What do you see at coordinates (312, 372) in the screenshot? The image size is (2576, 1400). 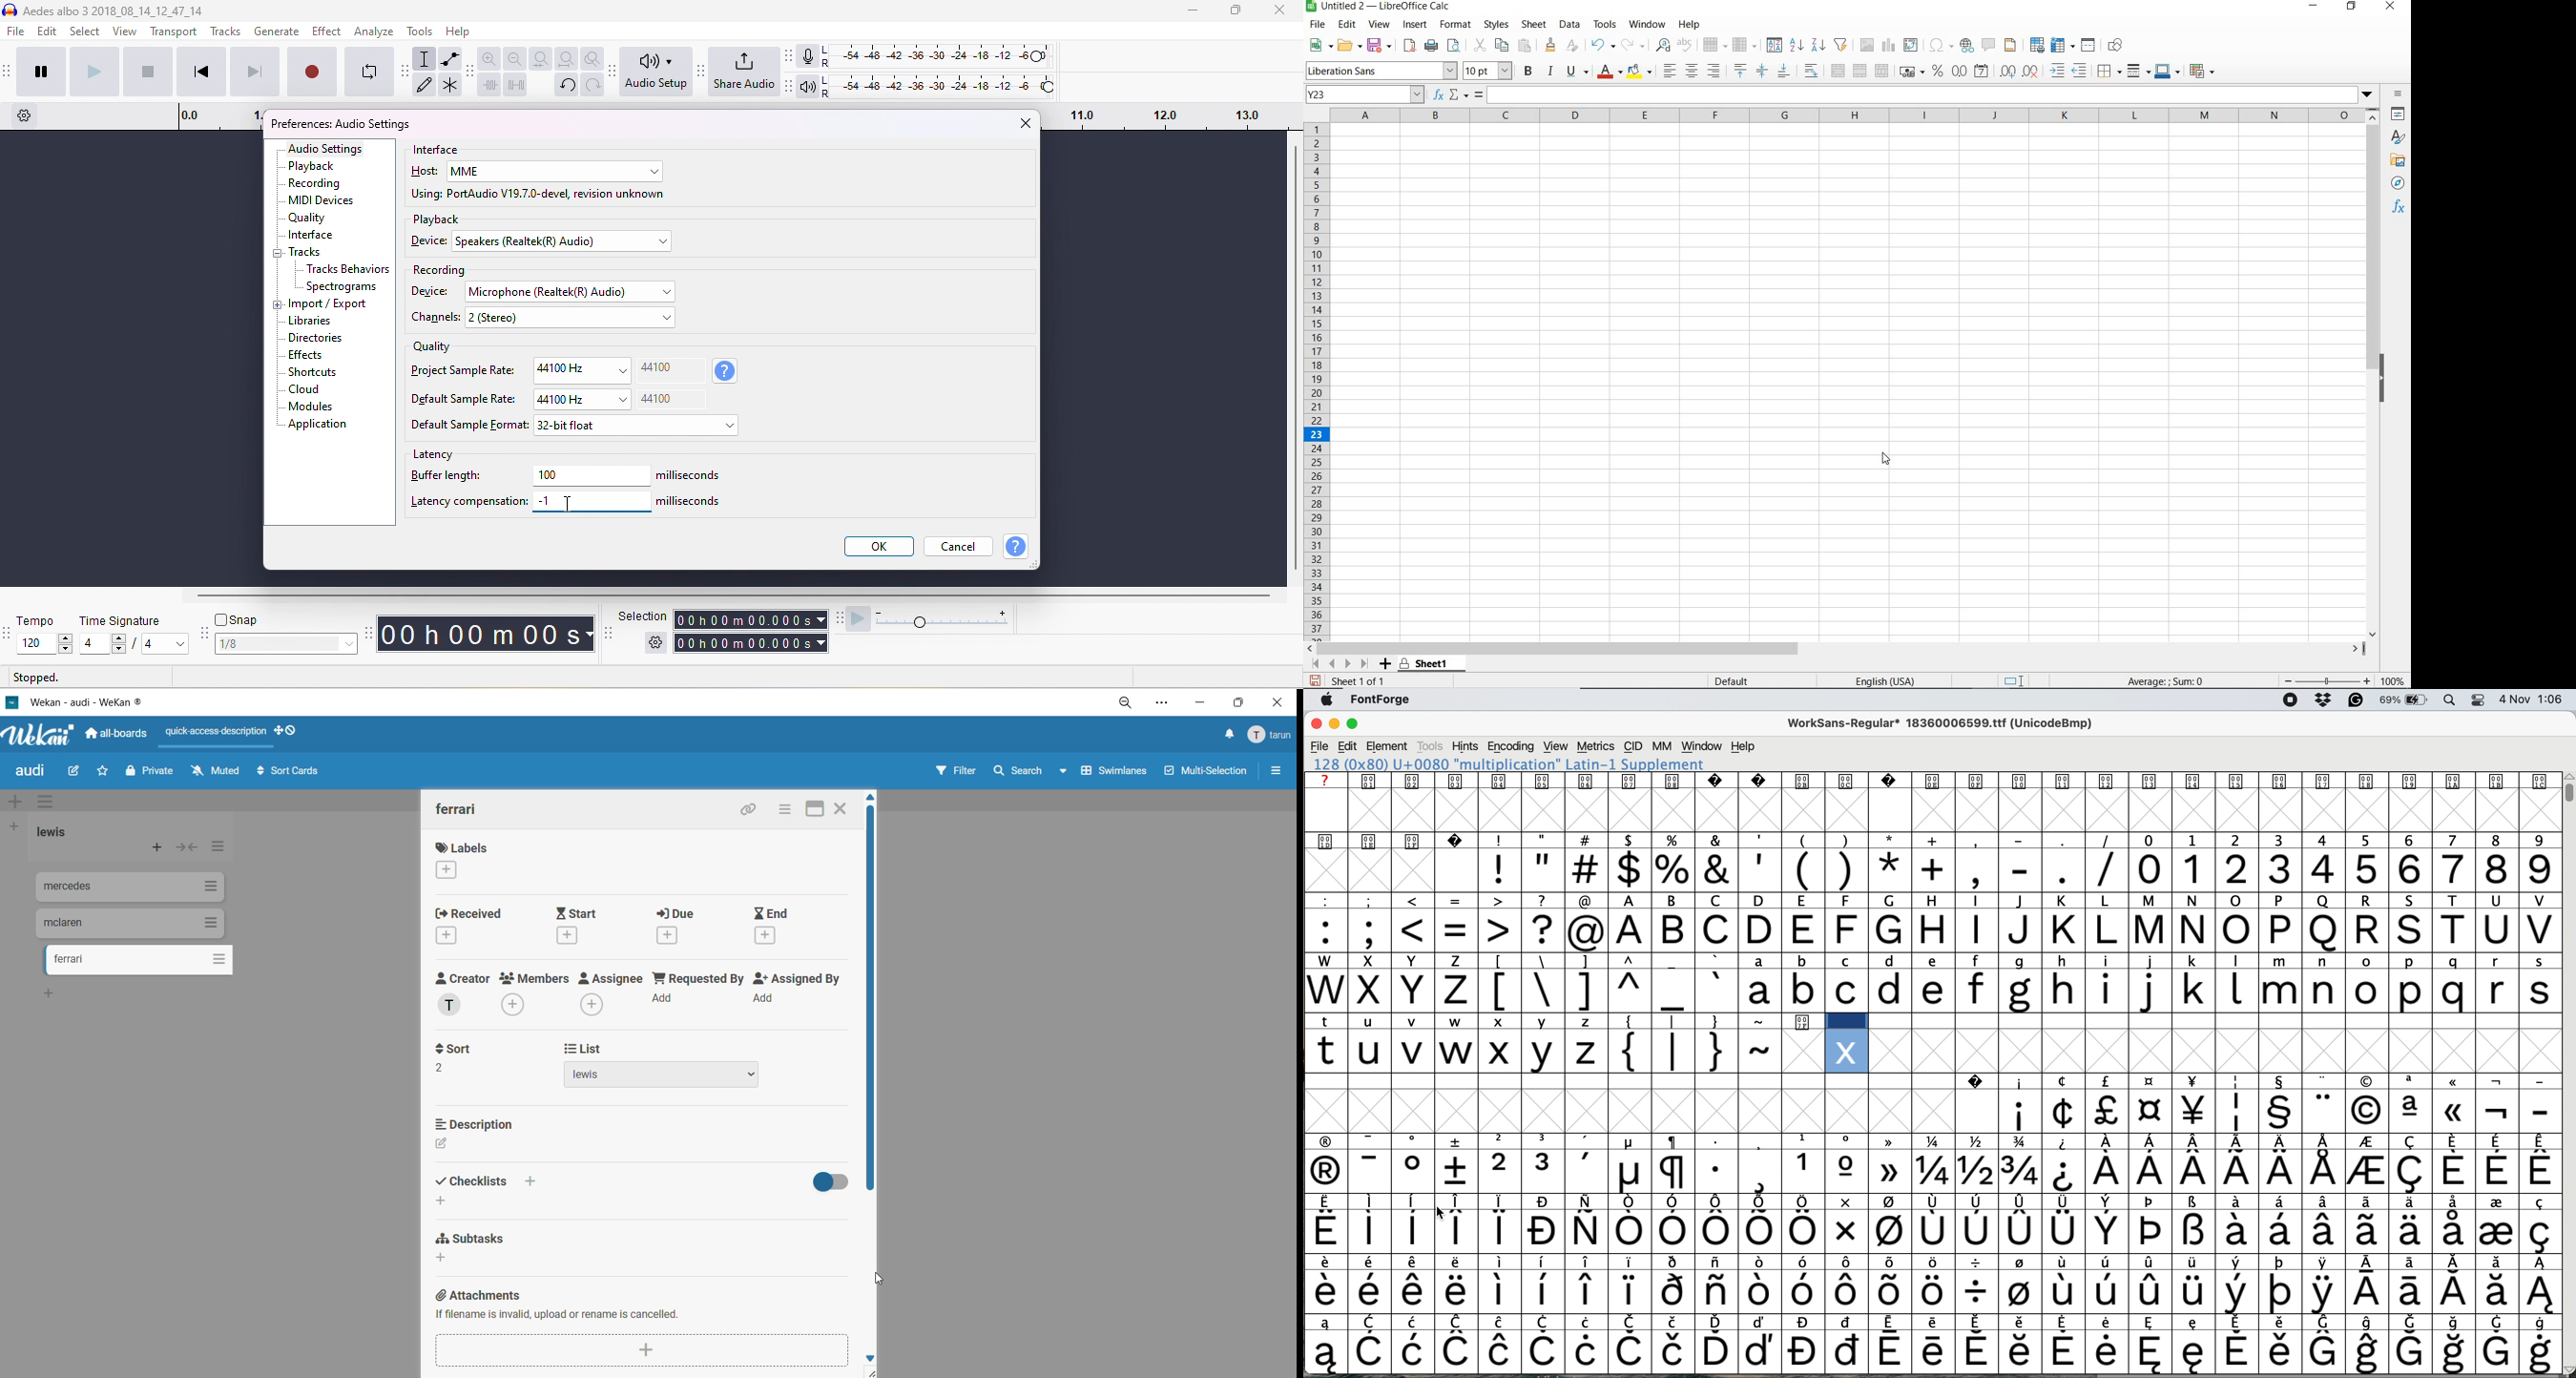 I see `shortcuts` at bounding box center [312, 372].